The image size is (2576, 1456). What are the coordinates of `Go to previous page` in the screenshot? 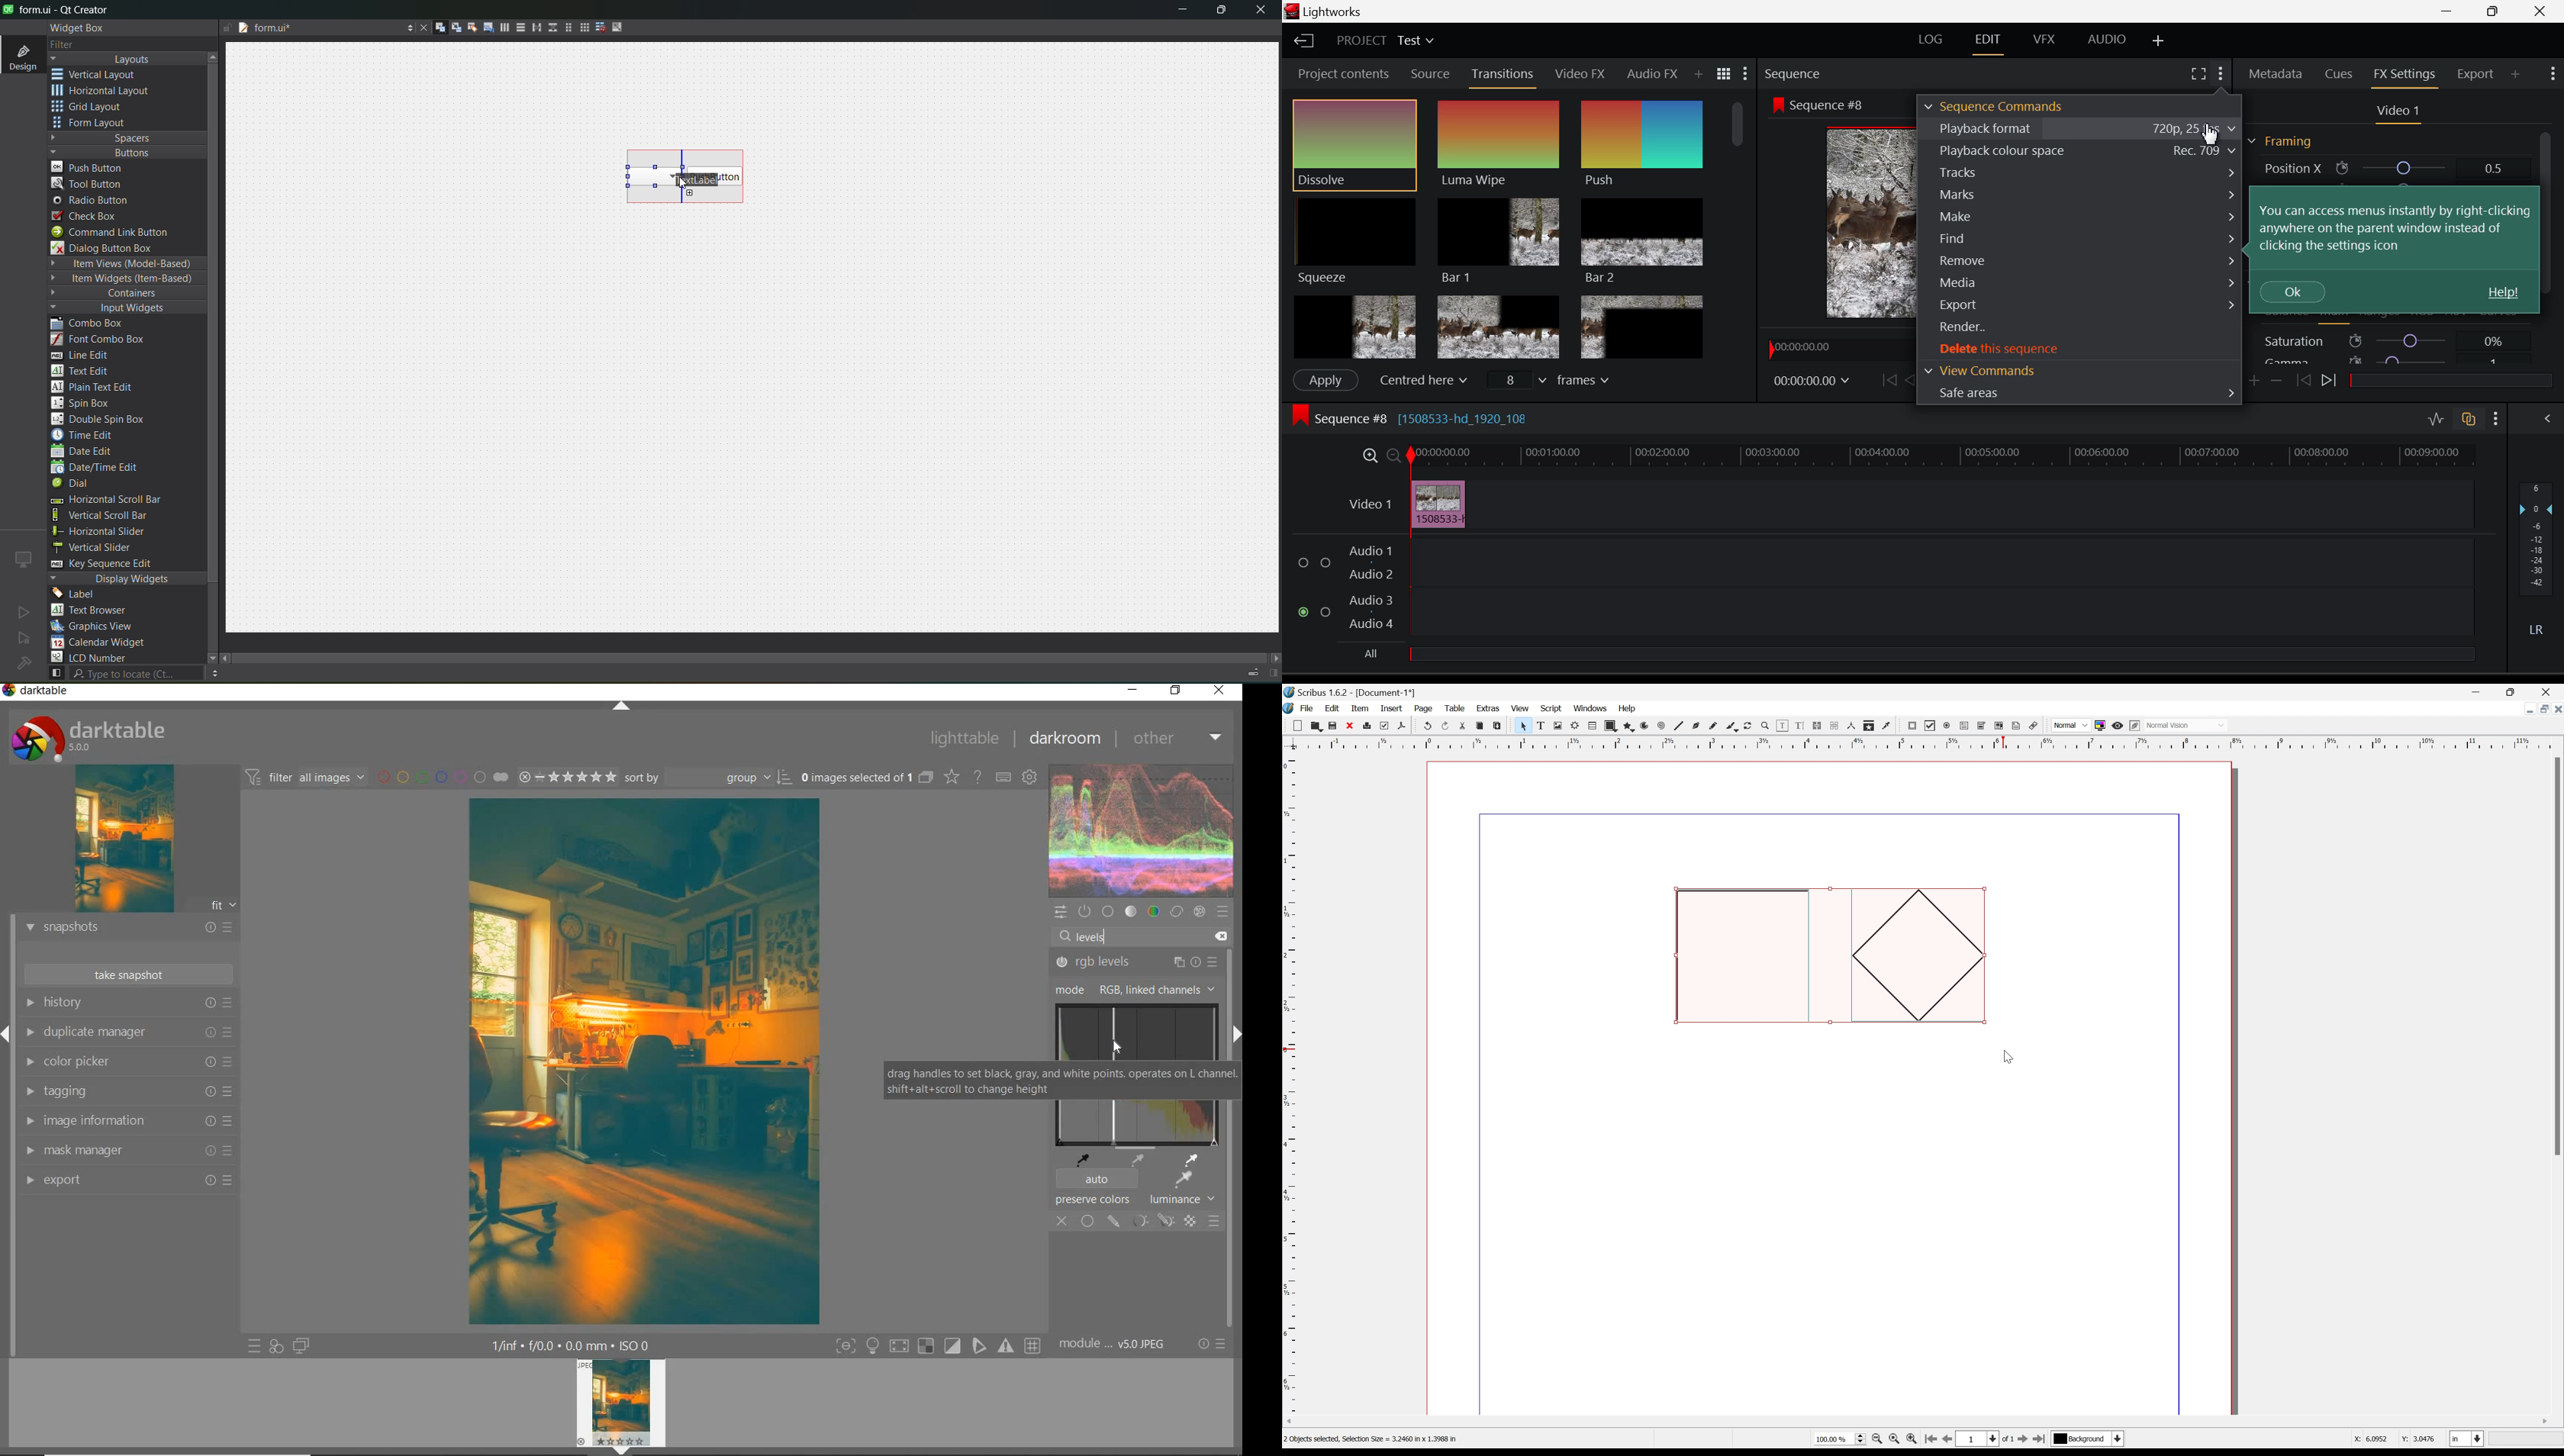 It's located at (1947, 1440).